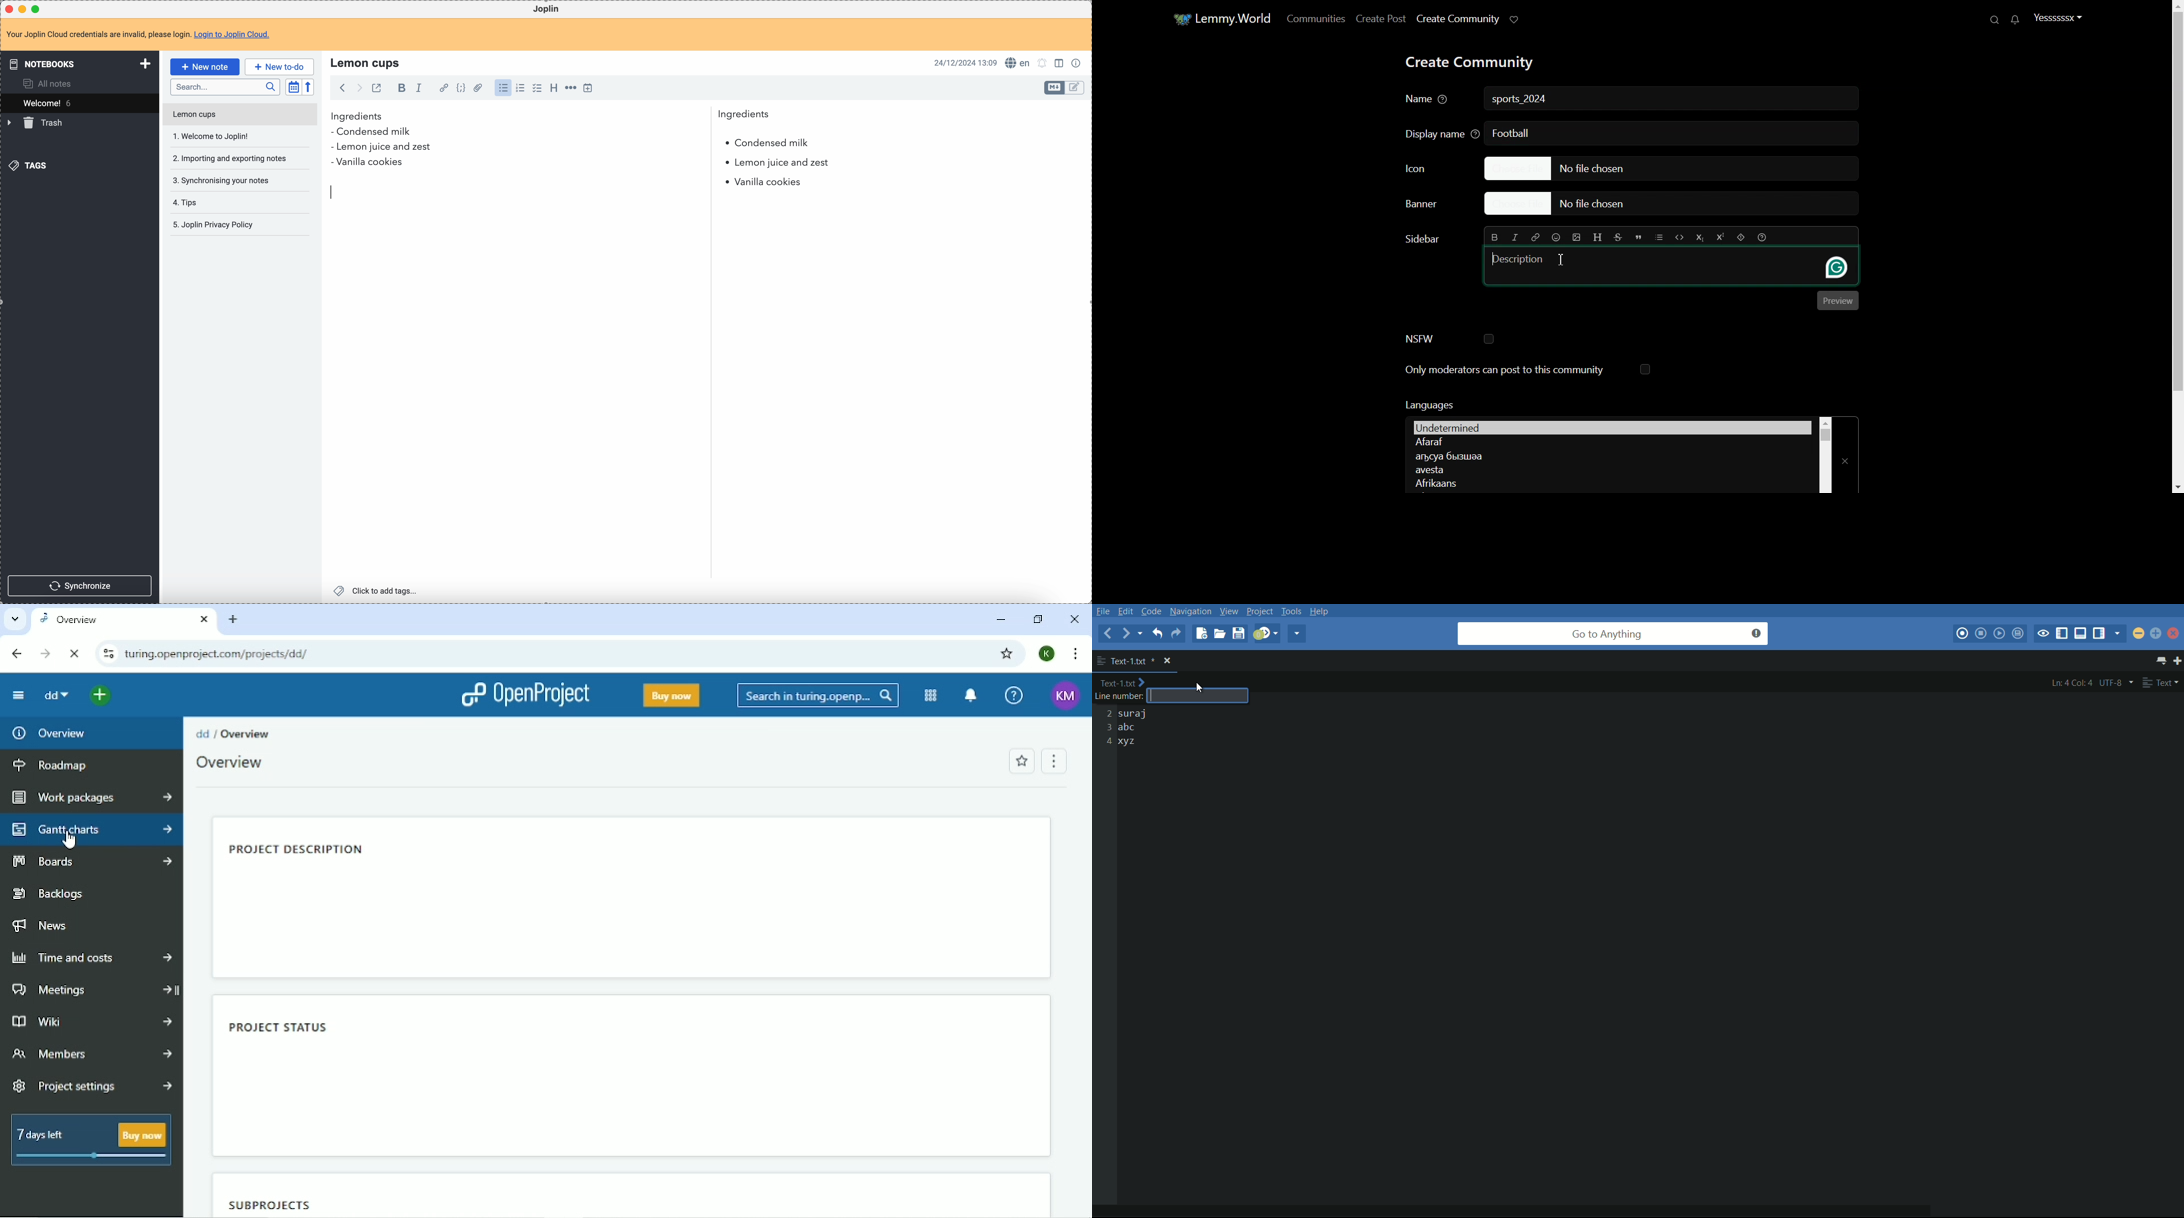  What do you see at coordinates (375, 89) in the screenshot?
I see `toggle external editing` at bounding box center [375, 89].